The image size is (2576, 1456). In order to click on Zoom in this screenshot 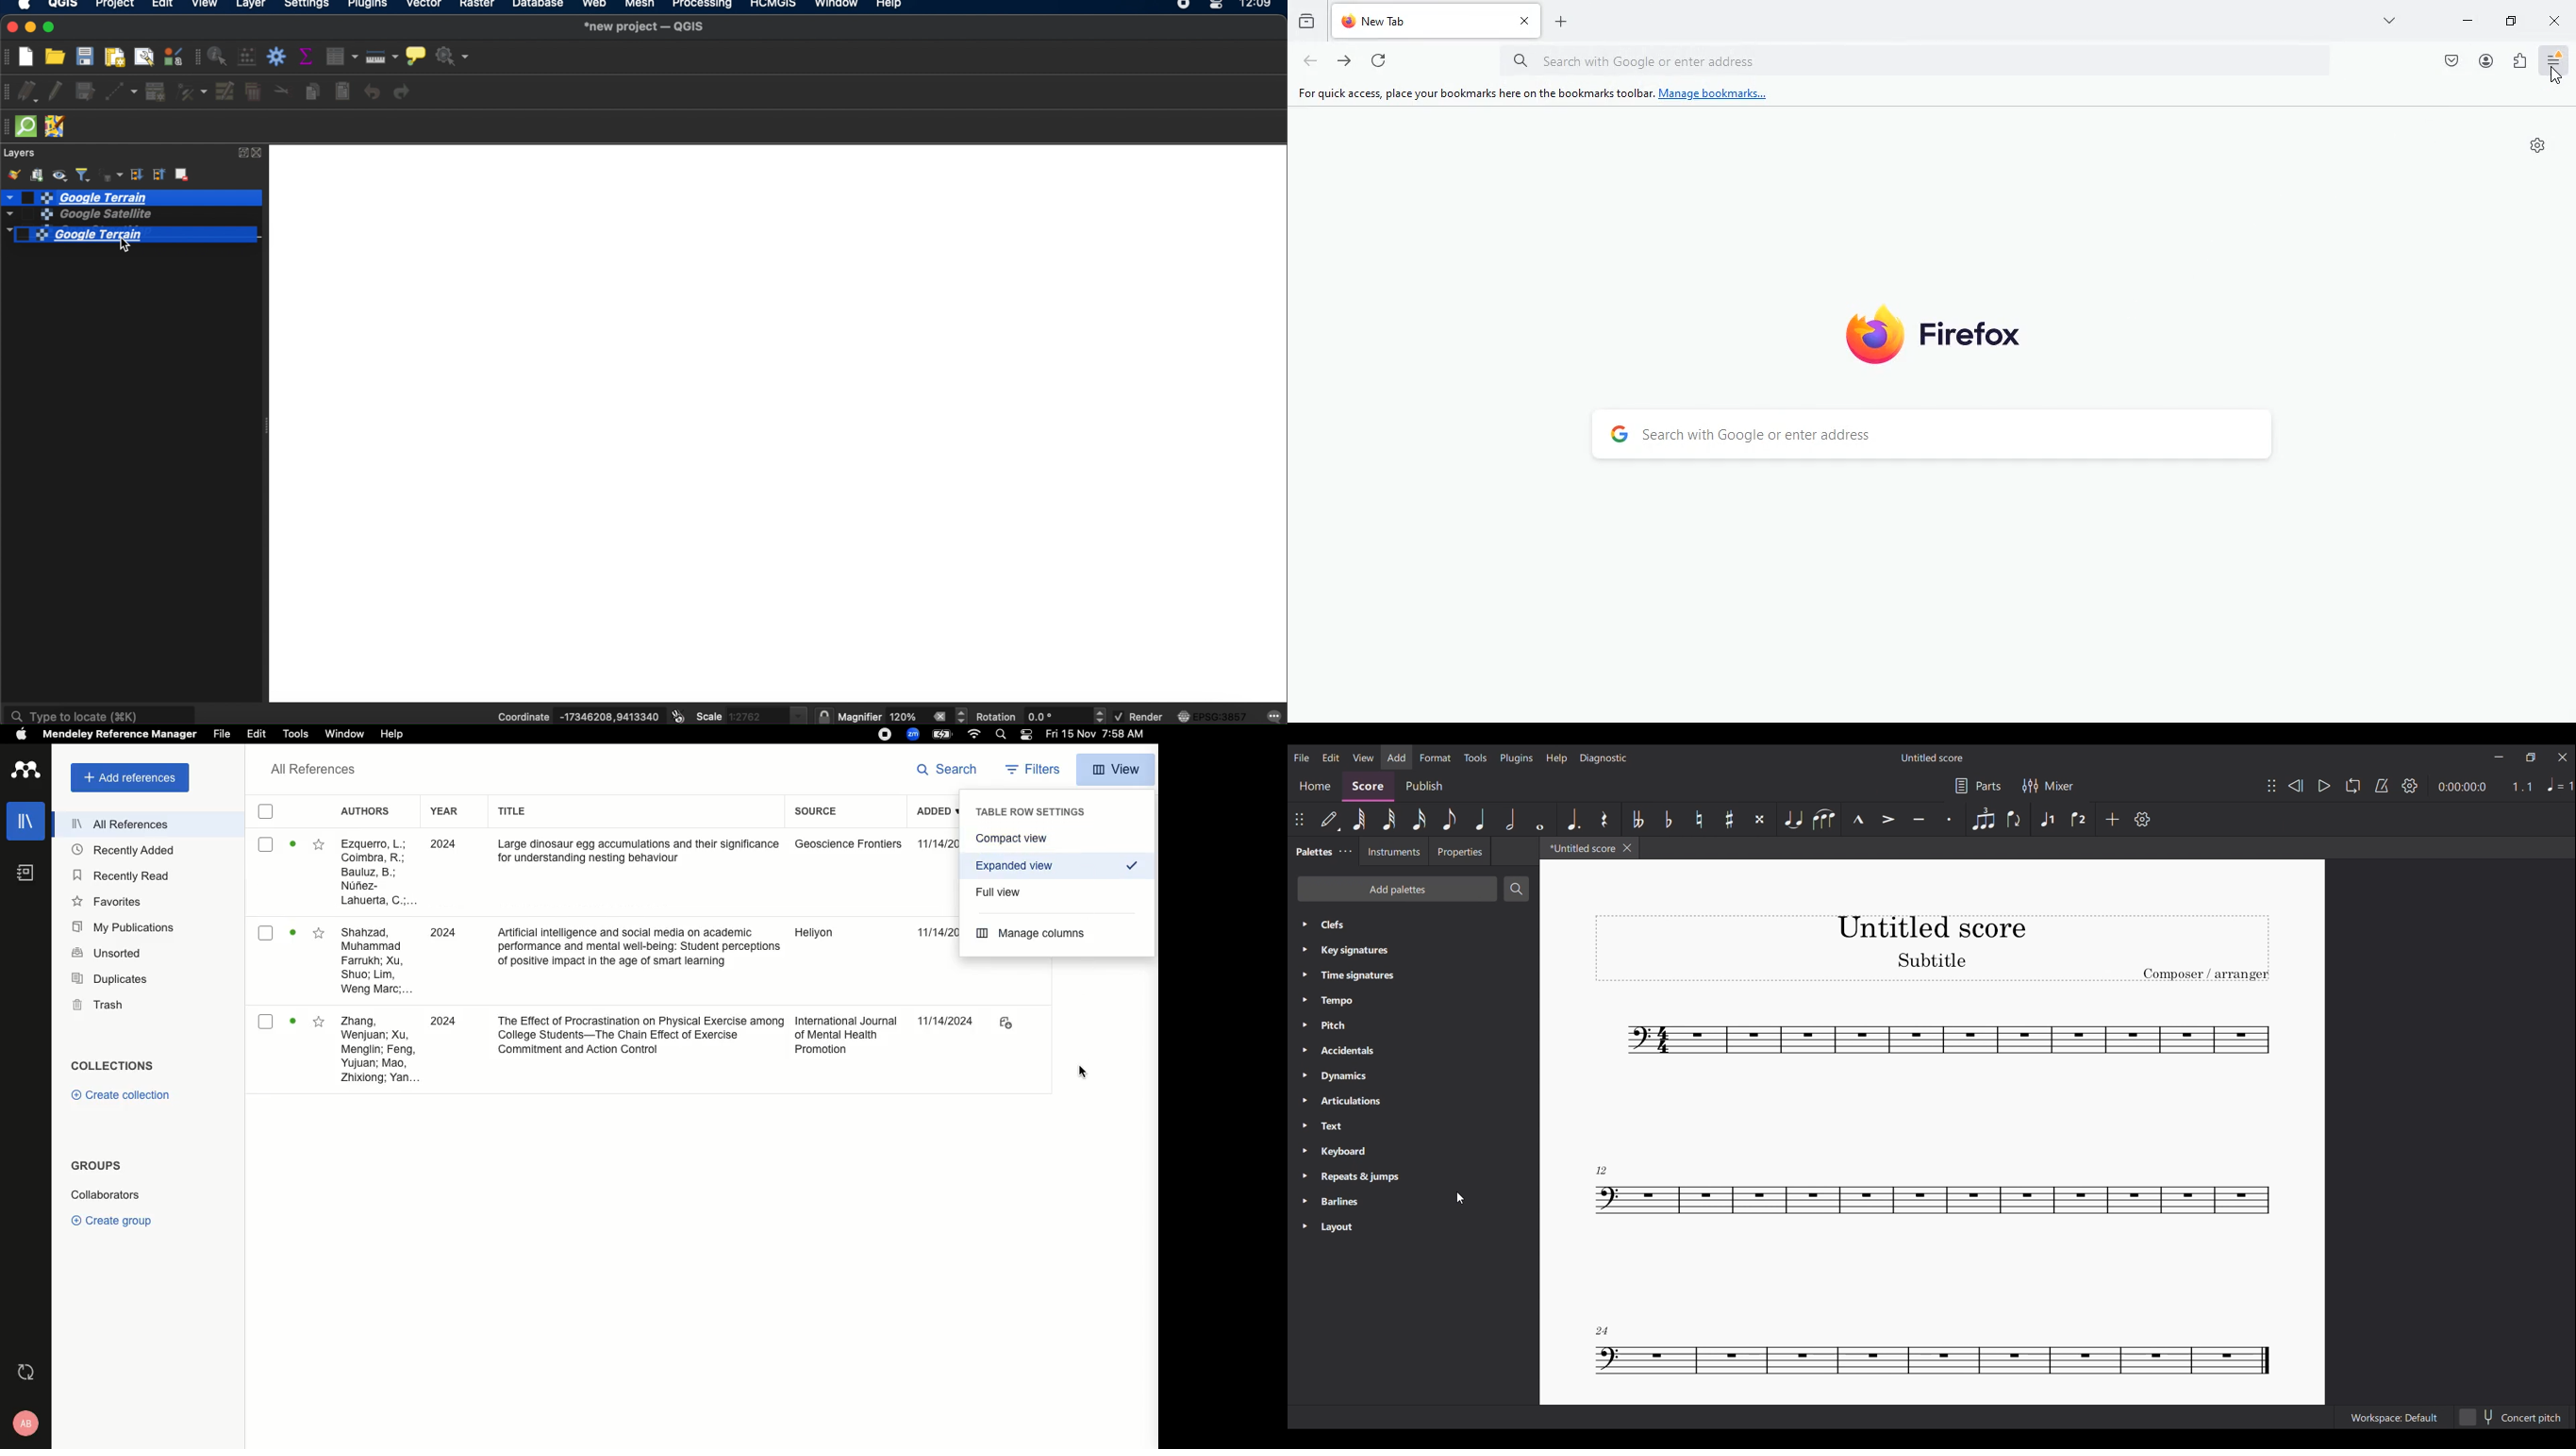, I will do `click(912, 734)`.